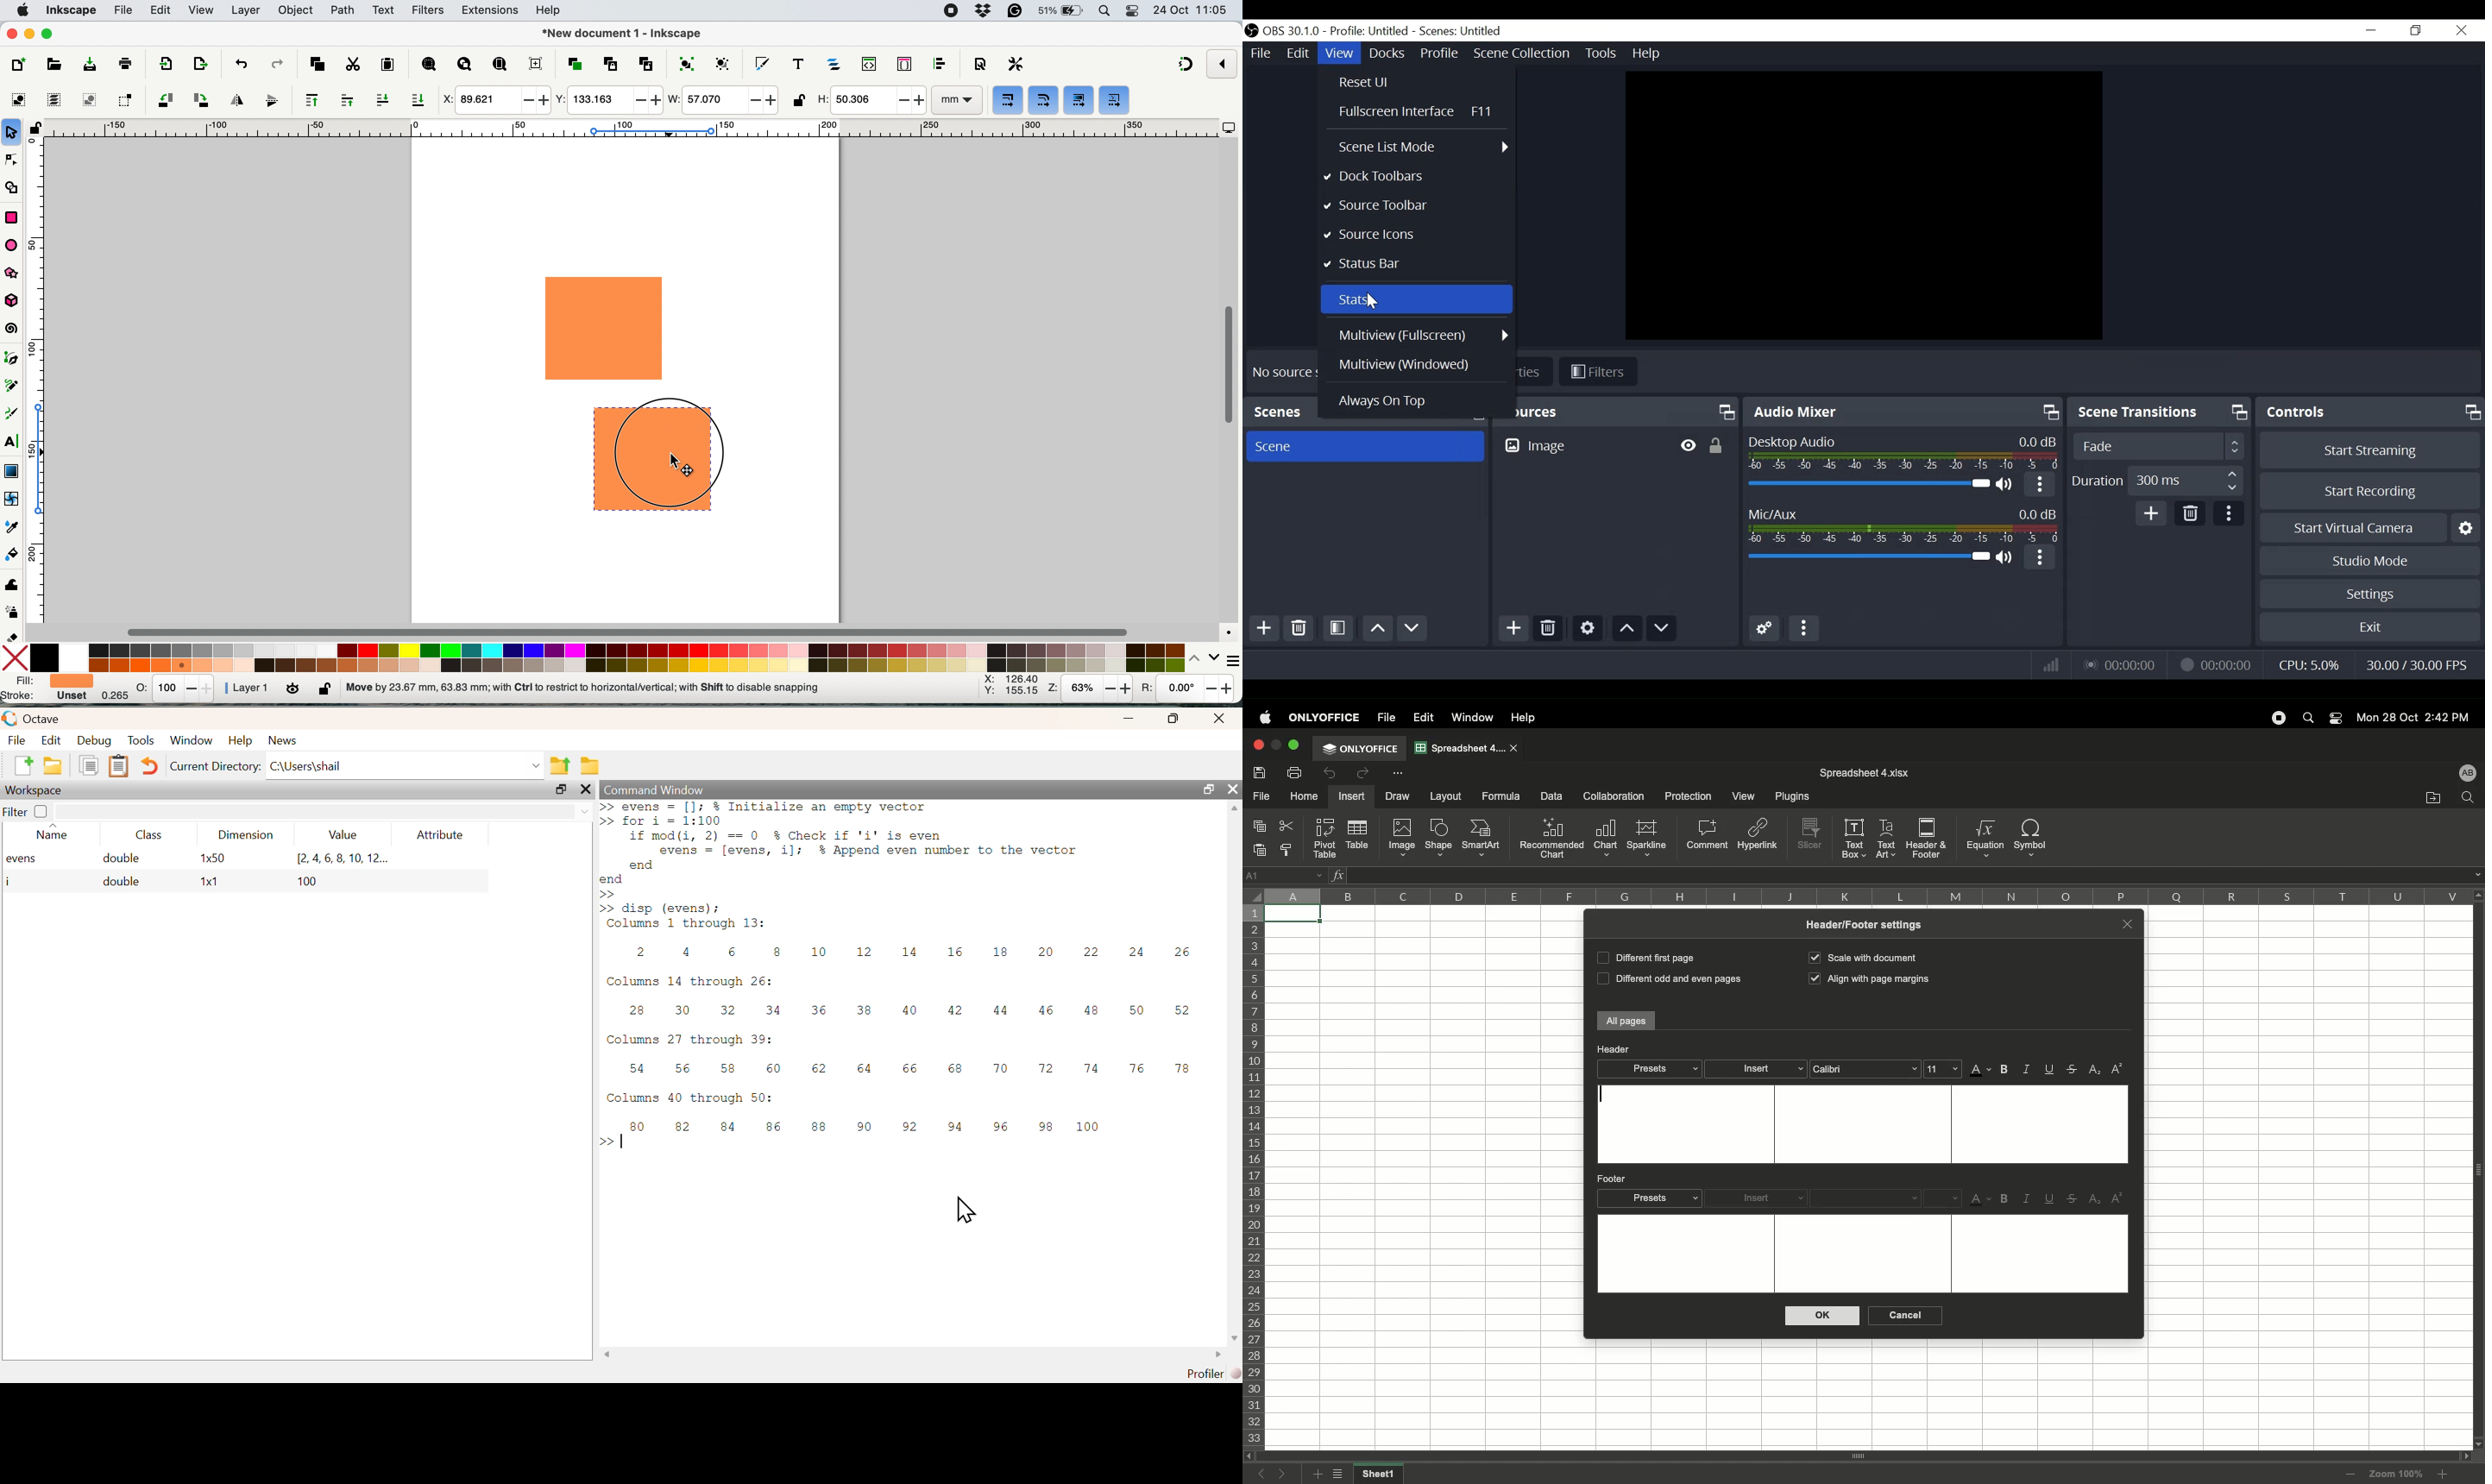 The height and width of the screenshot is (1484, 2492). Describe the element at coordinates (2369, 530) in the screenshot. I see `Start Virtual Camera` at that location.